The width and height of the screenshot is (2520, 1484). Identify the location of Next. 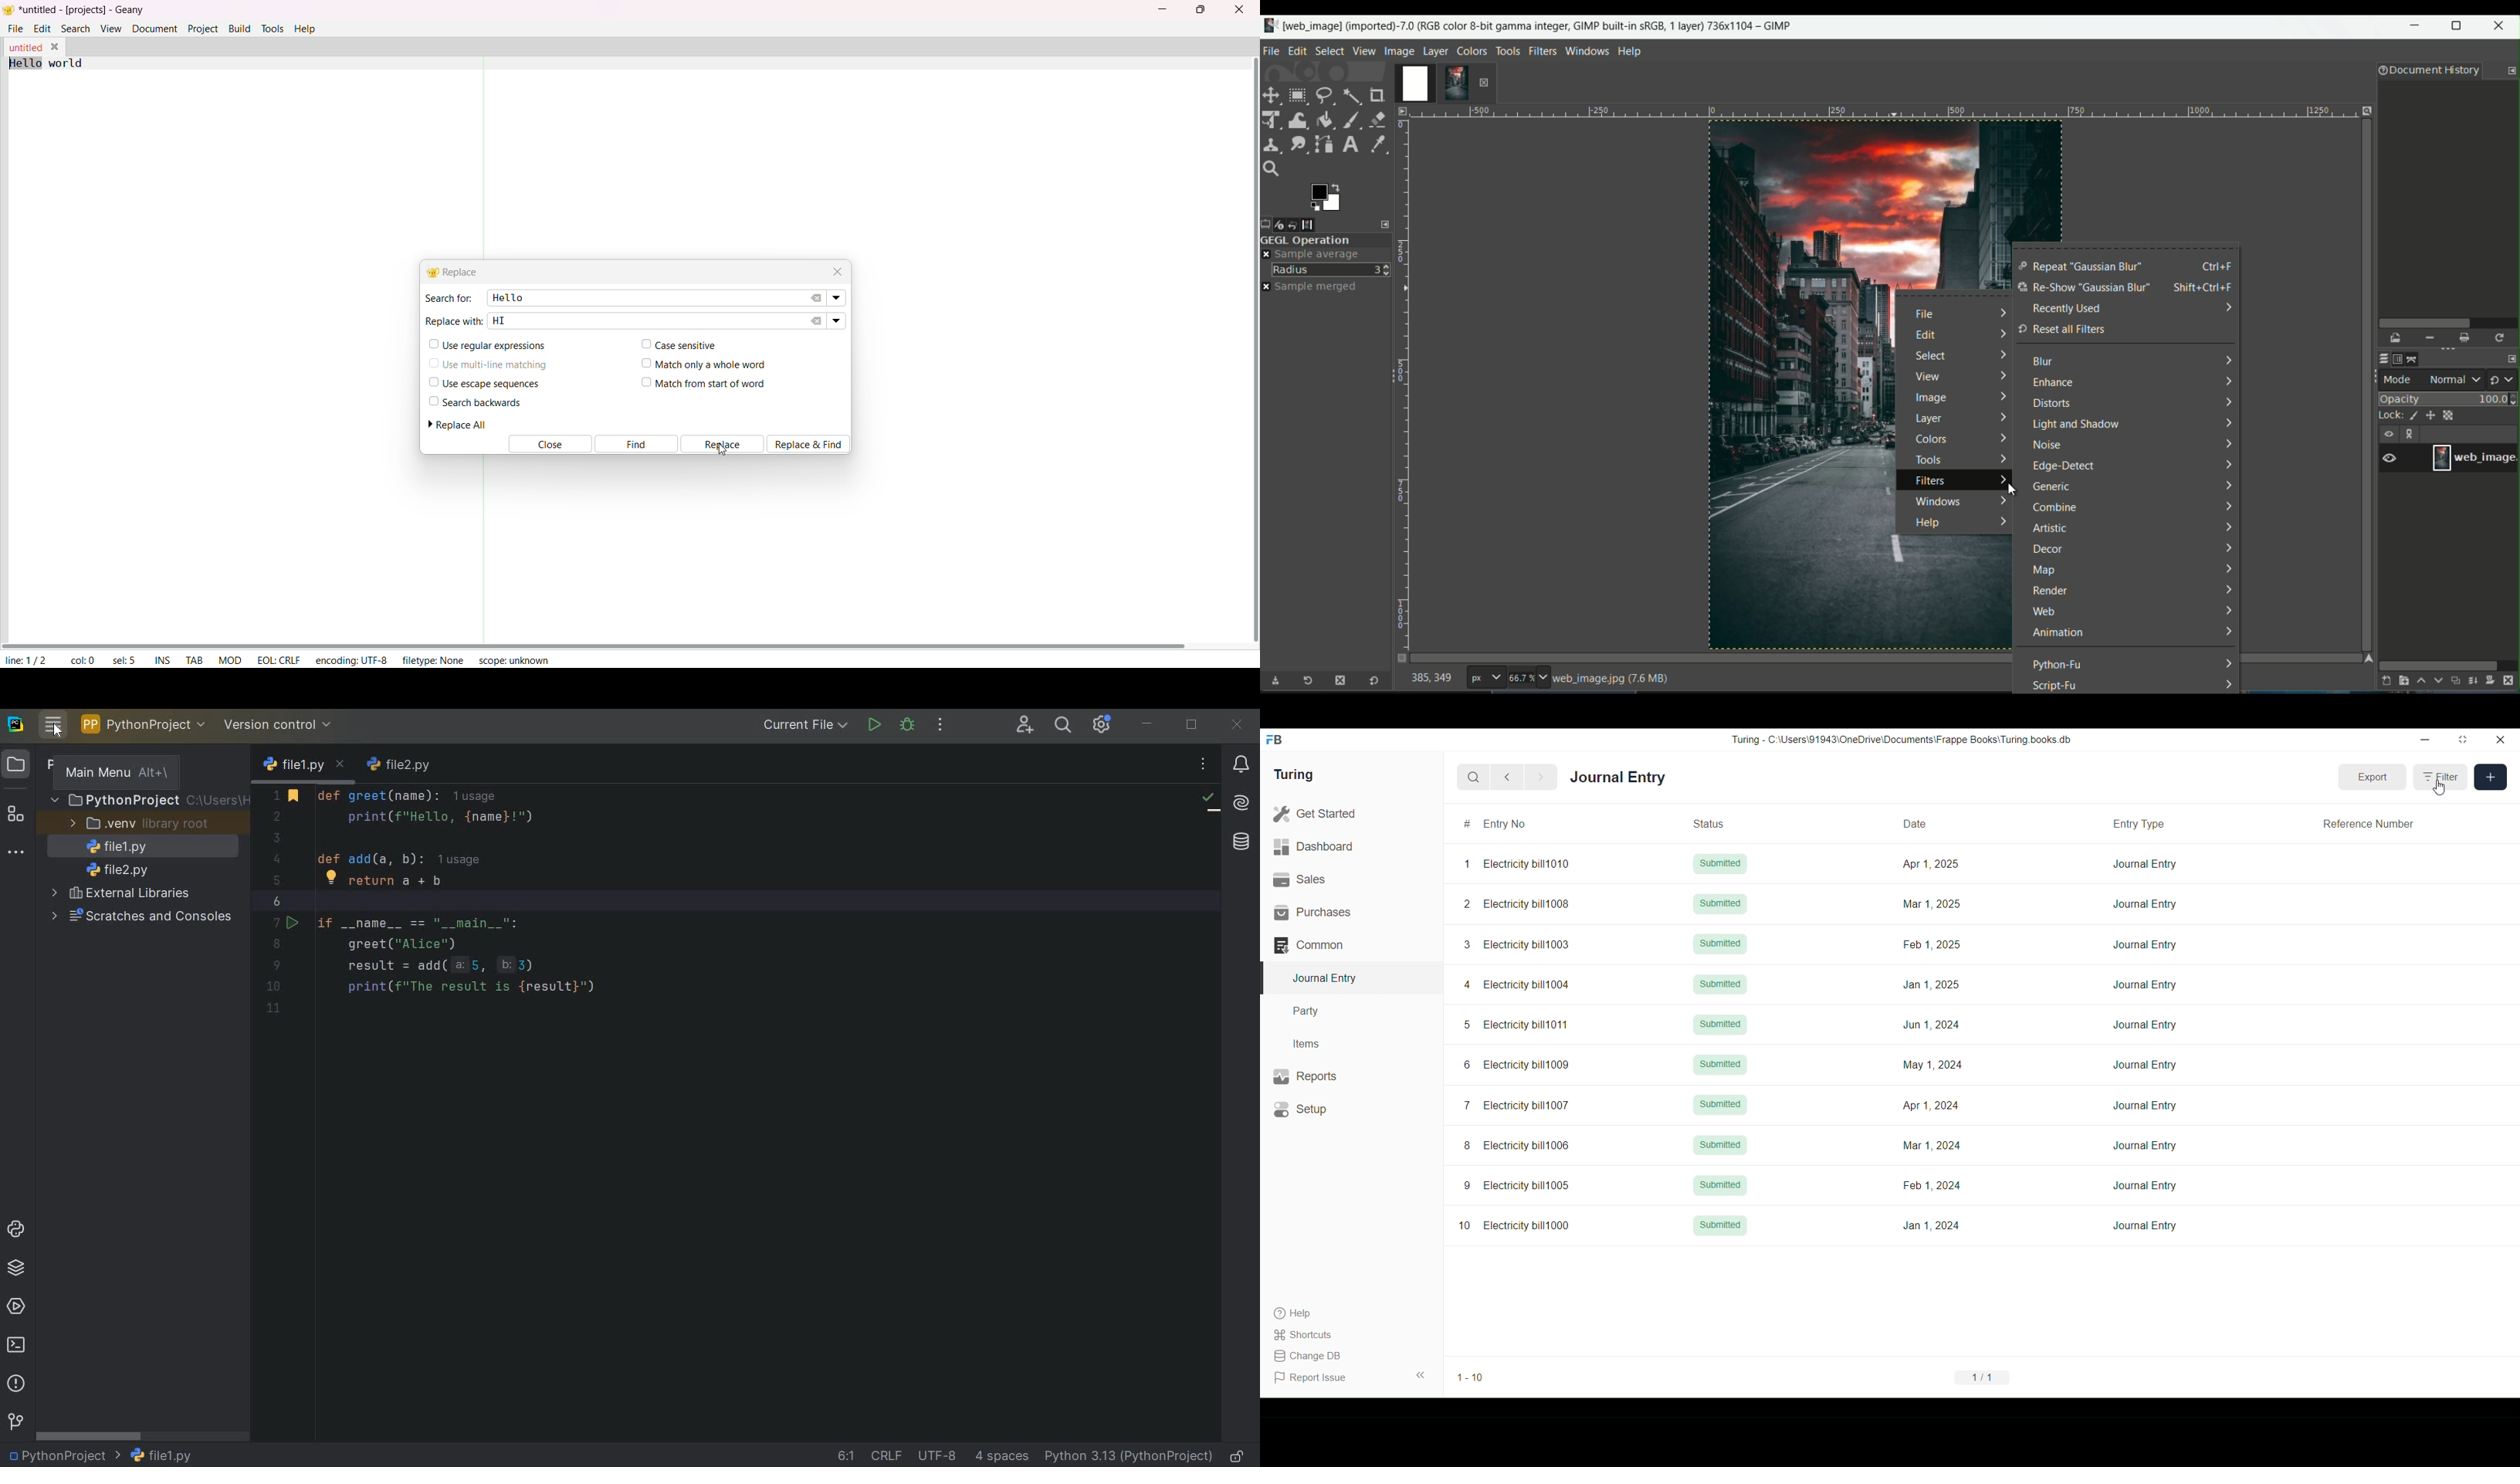
(1541, 778).